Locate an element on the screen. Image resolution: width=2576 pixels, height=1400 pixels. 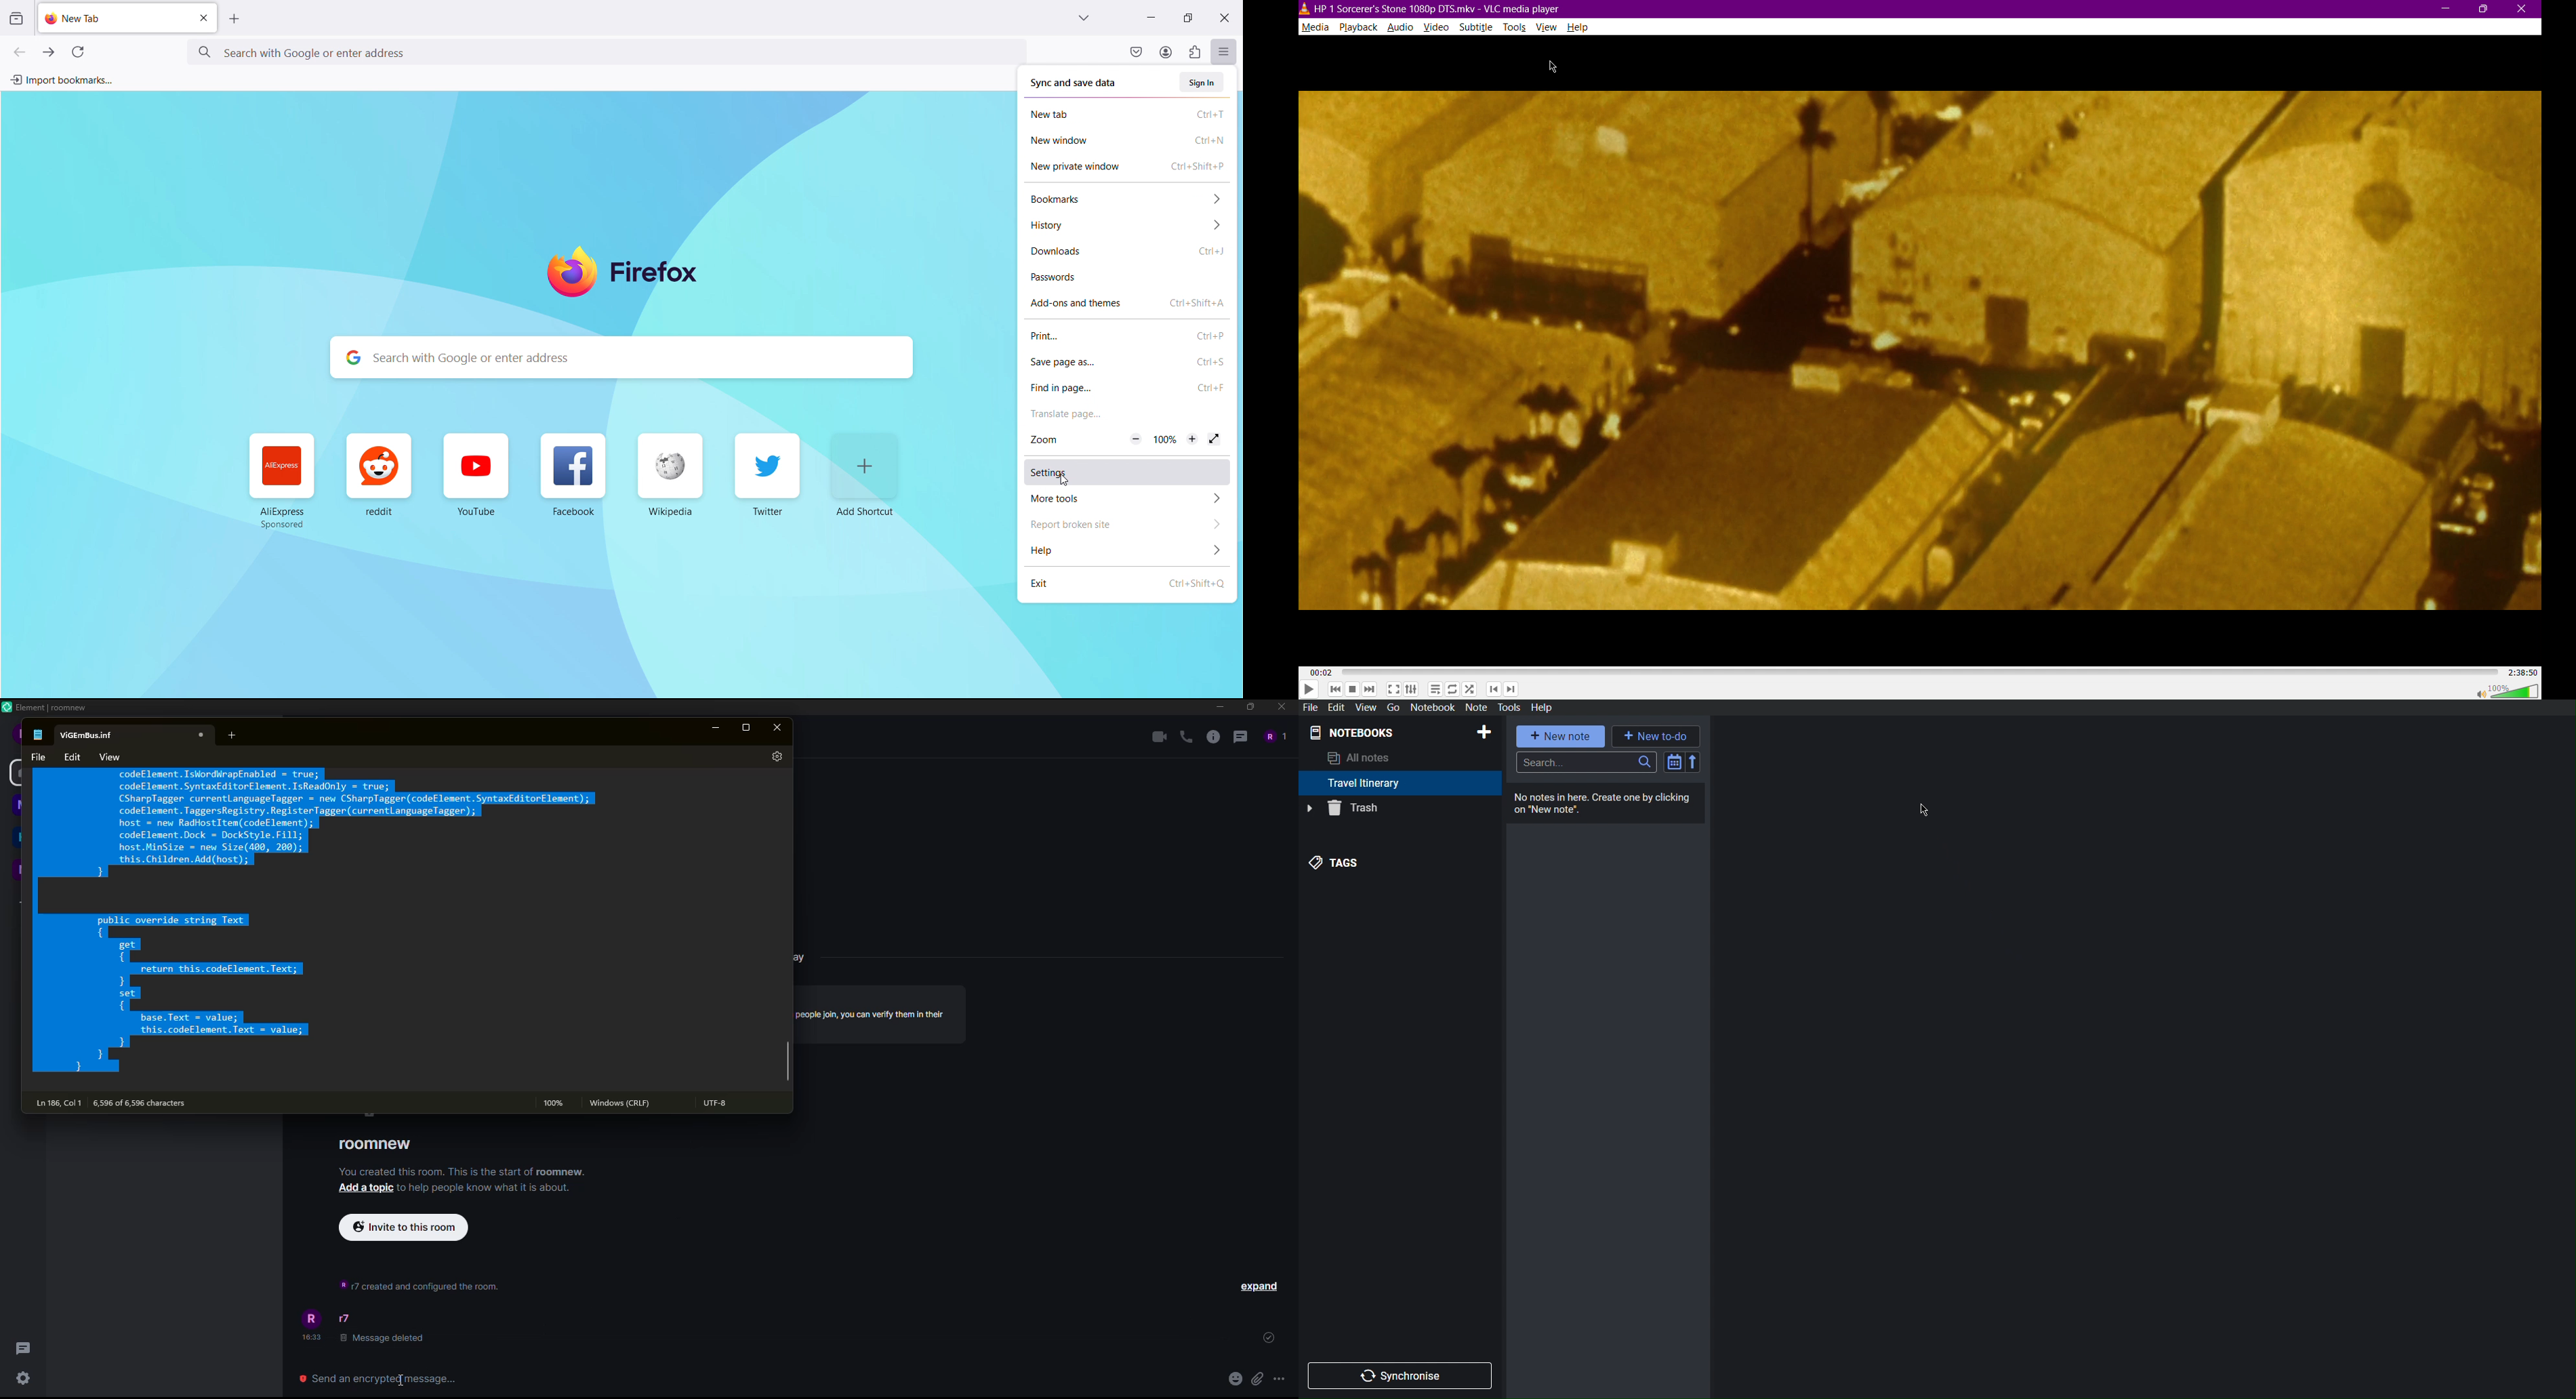
Sort is located at coordinates (1688, 763).